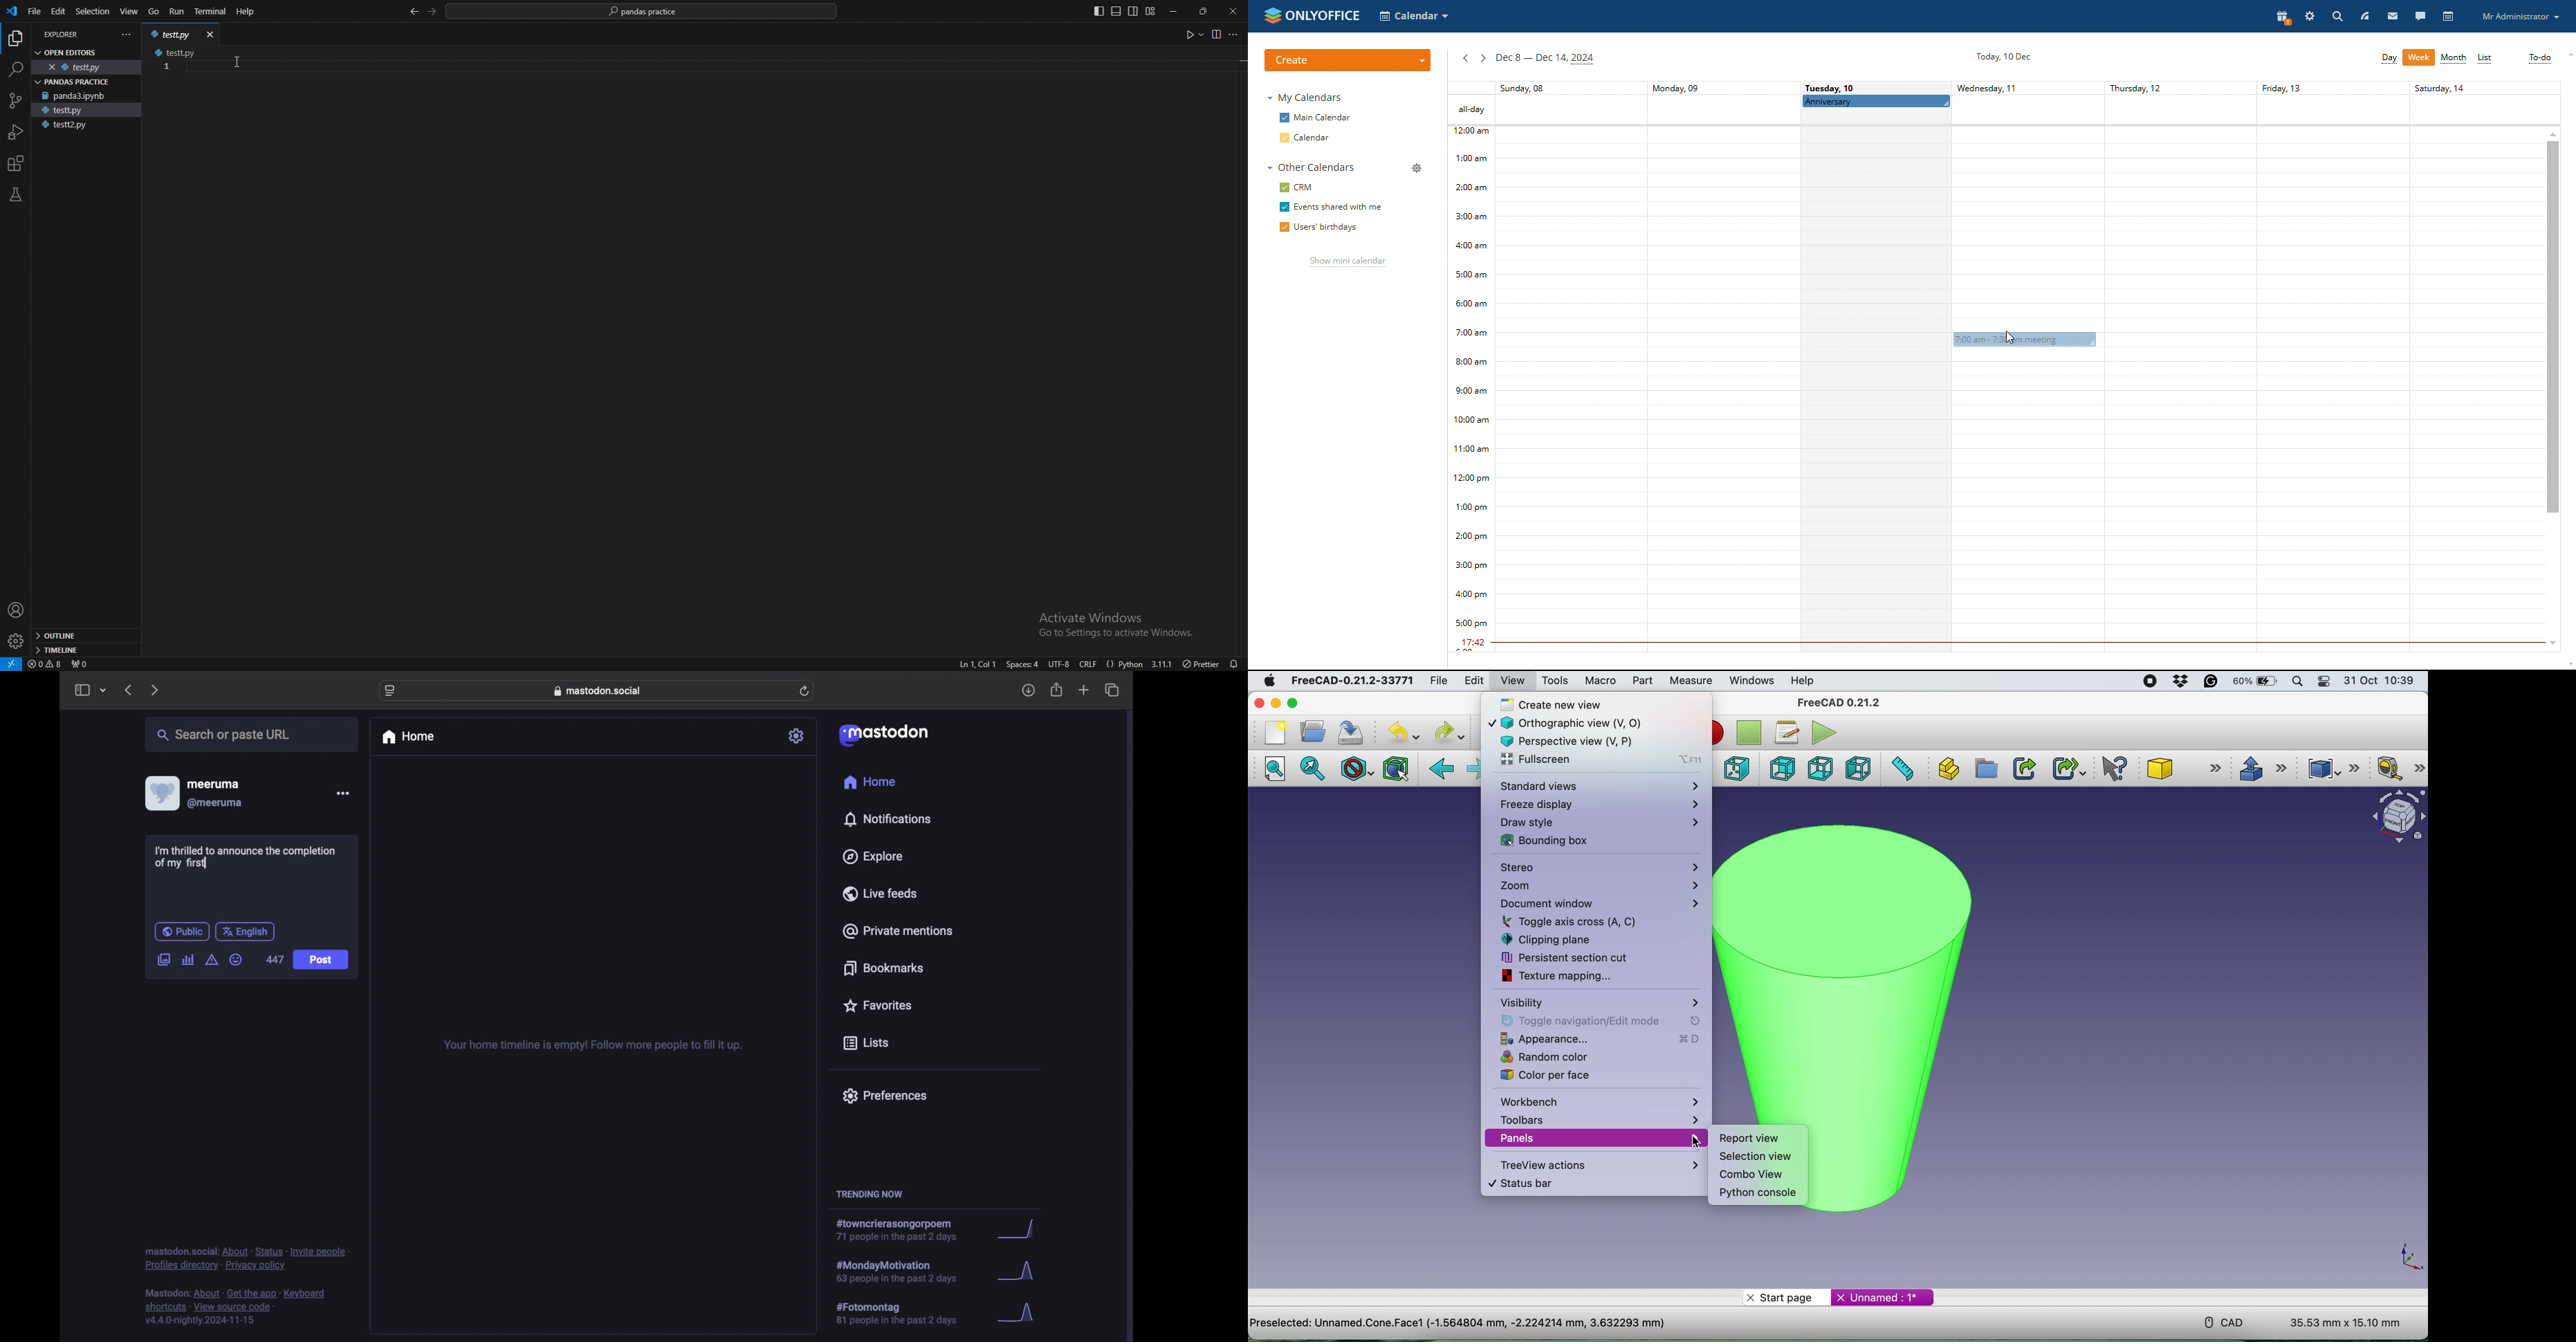  What do you see at coordinates (81, 690) in the screenshot?
I see `side bar` at bounding box center [81, 690].